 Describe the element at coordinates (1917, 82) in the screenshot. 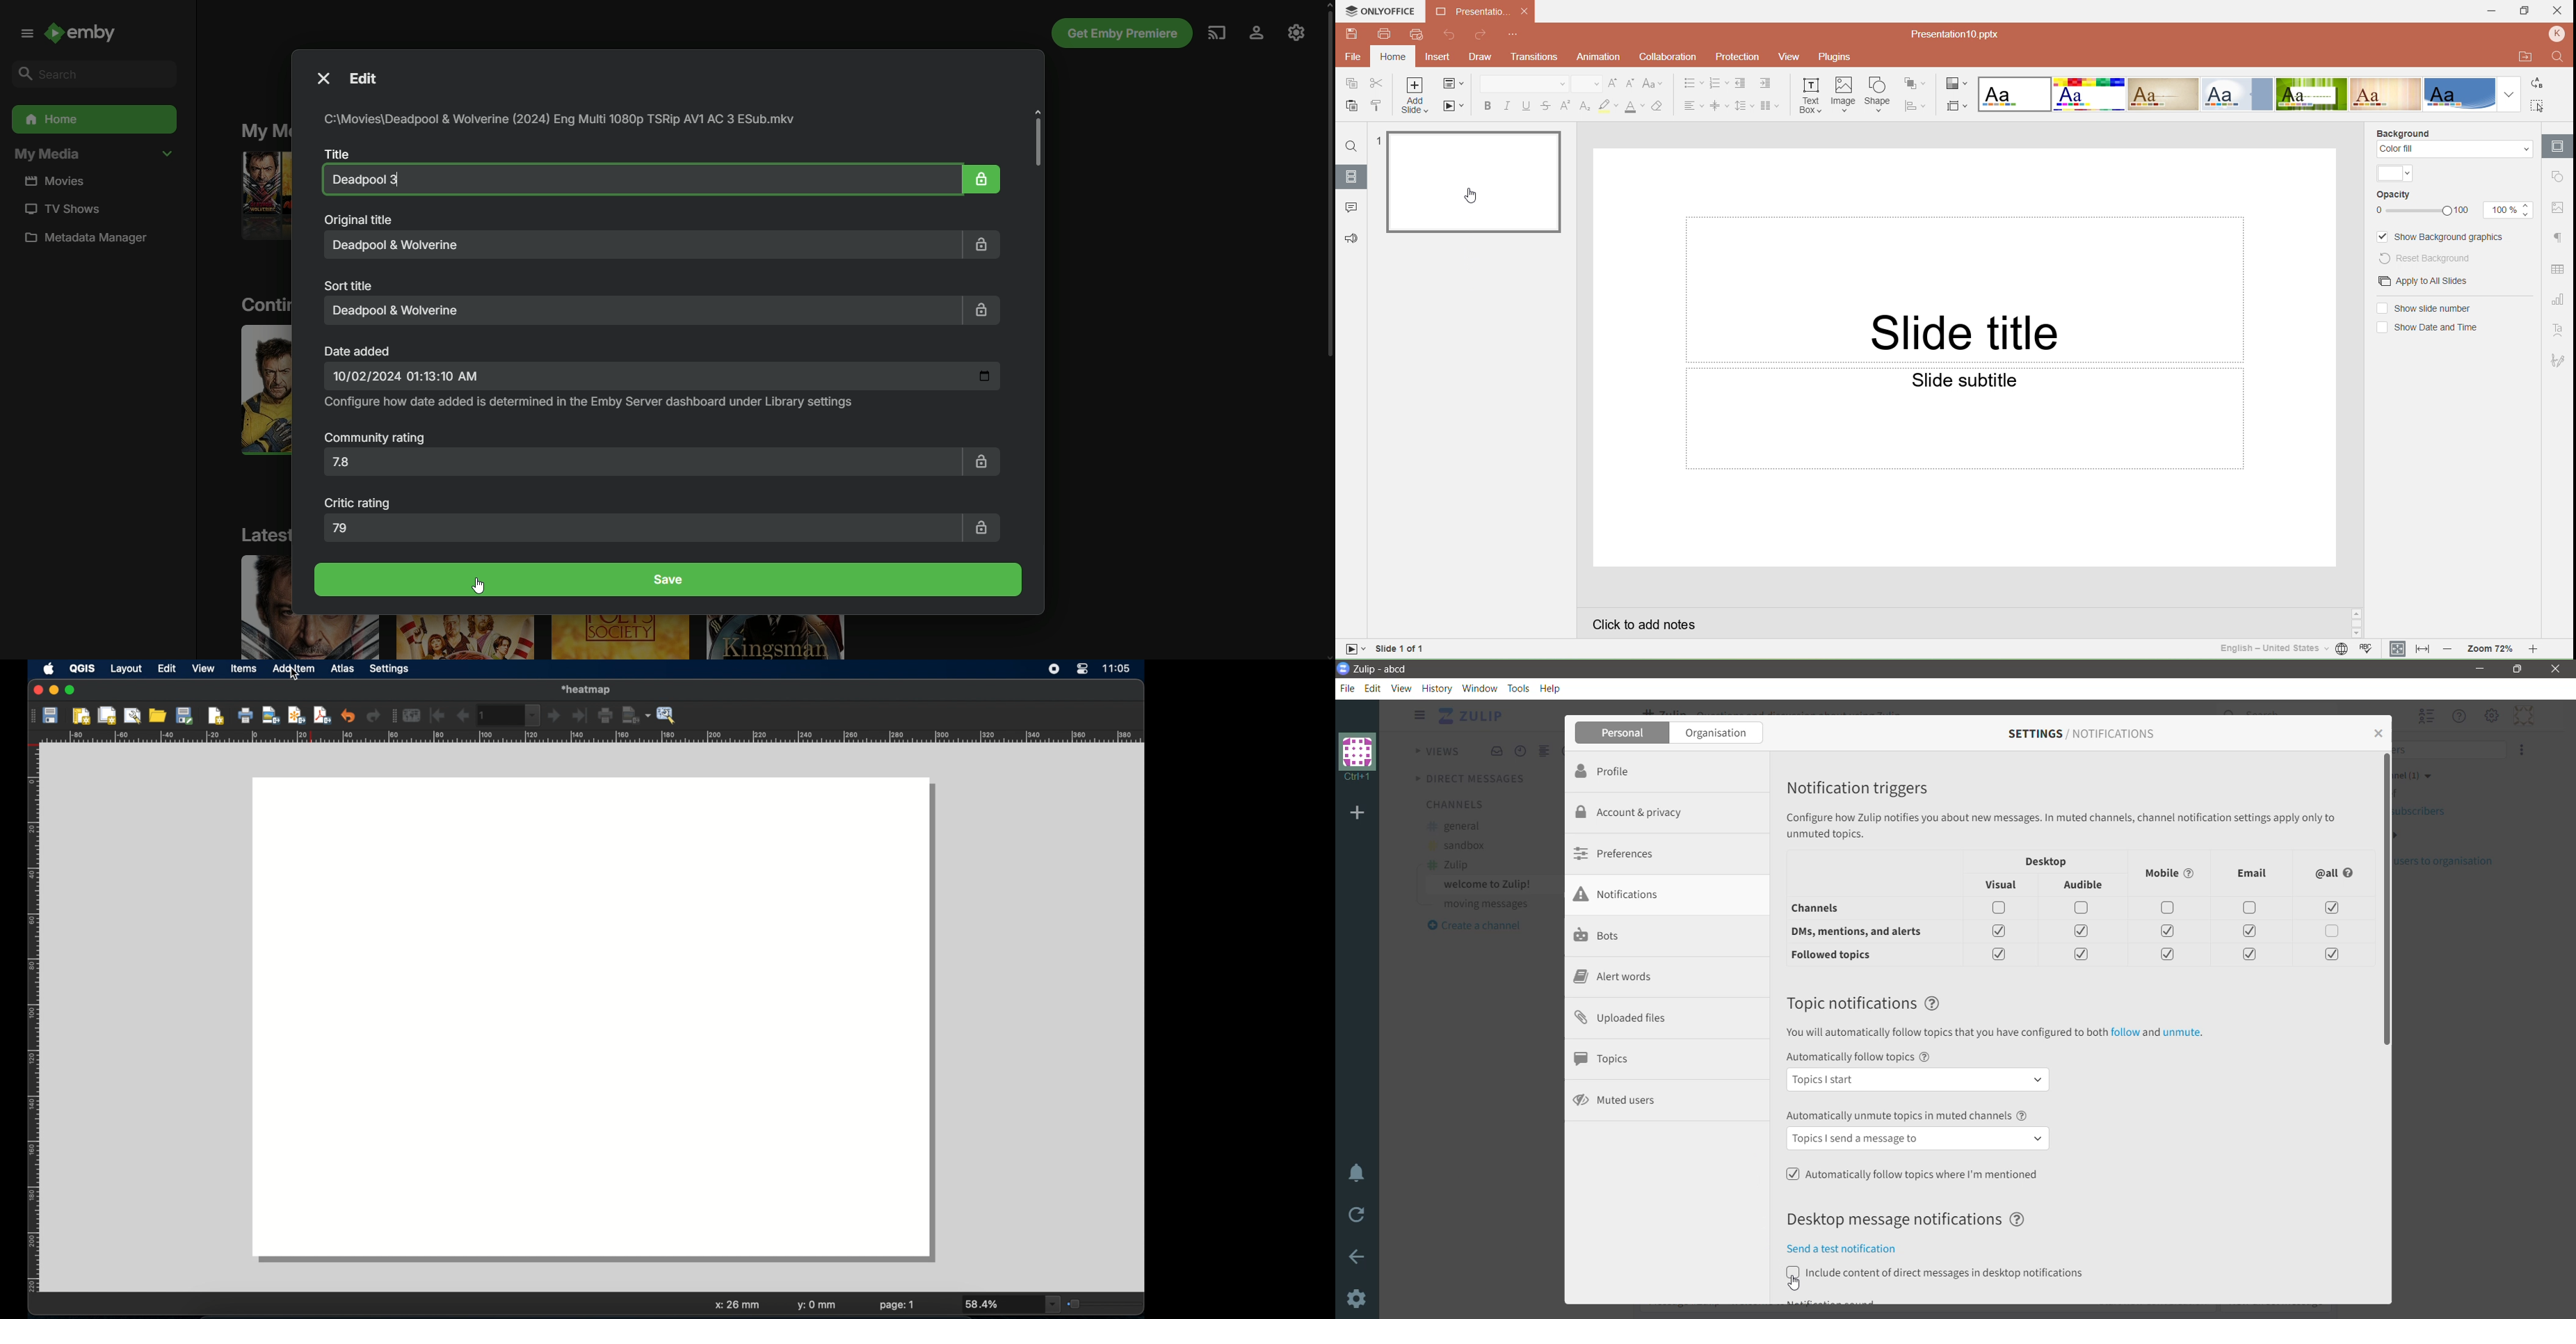

I see `Arrange shape` at that location.